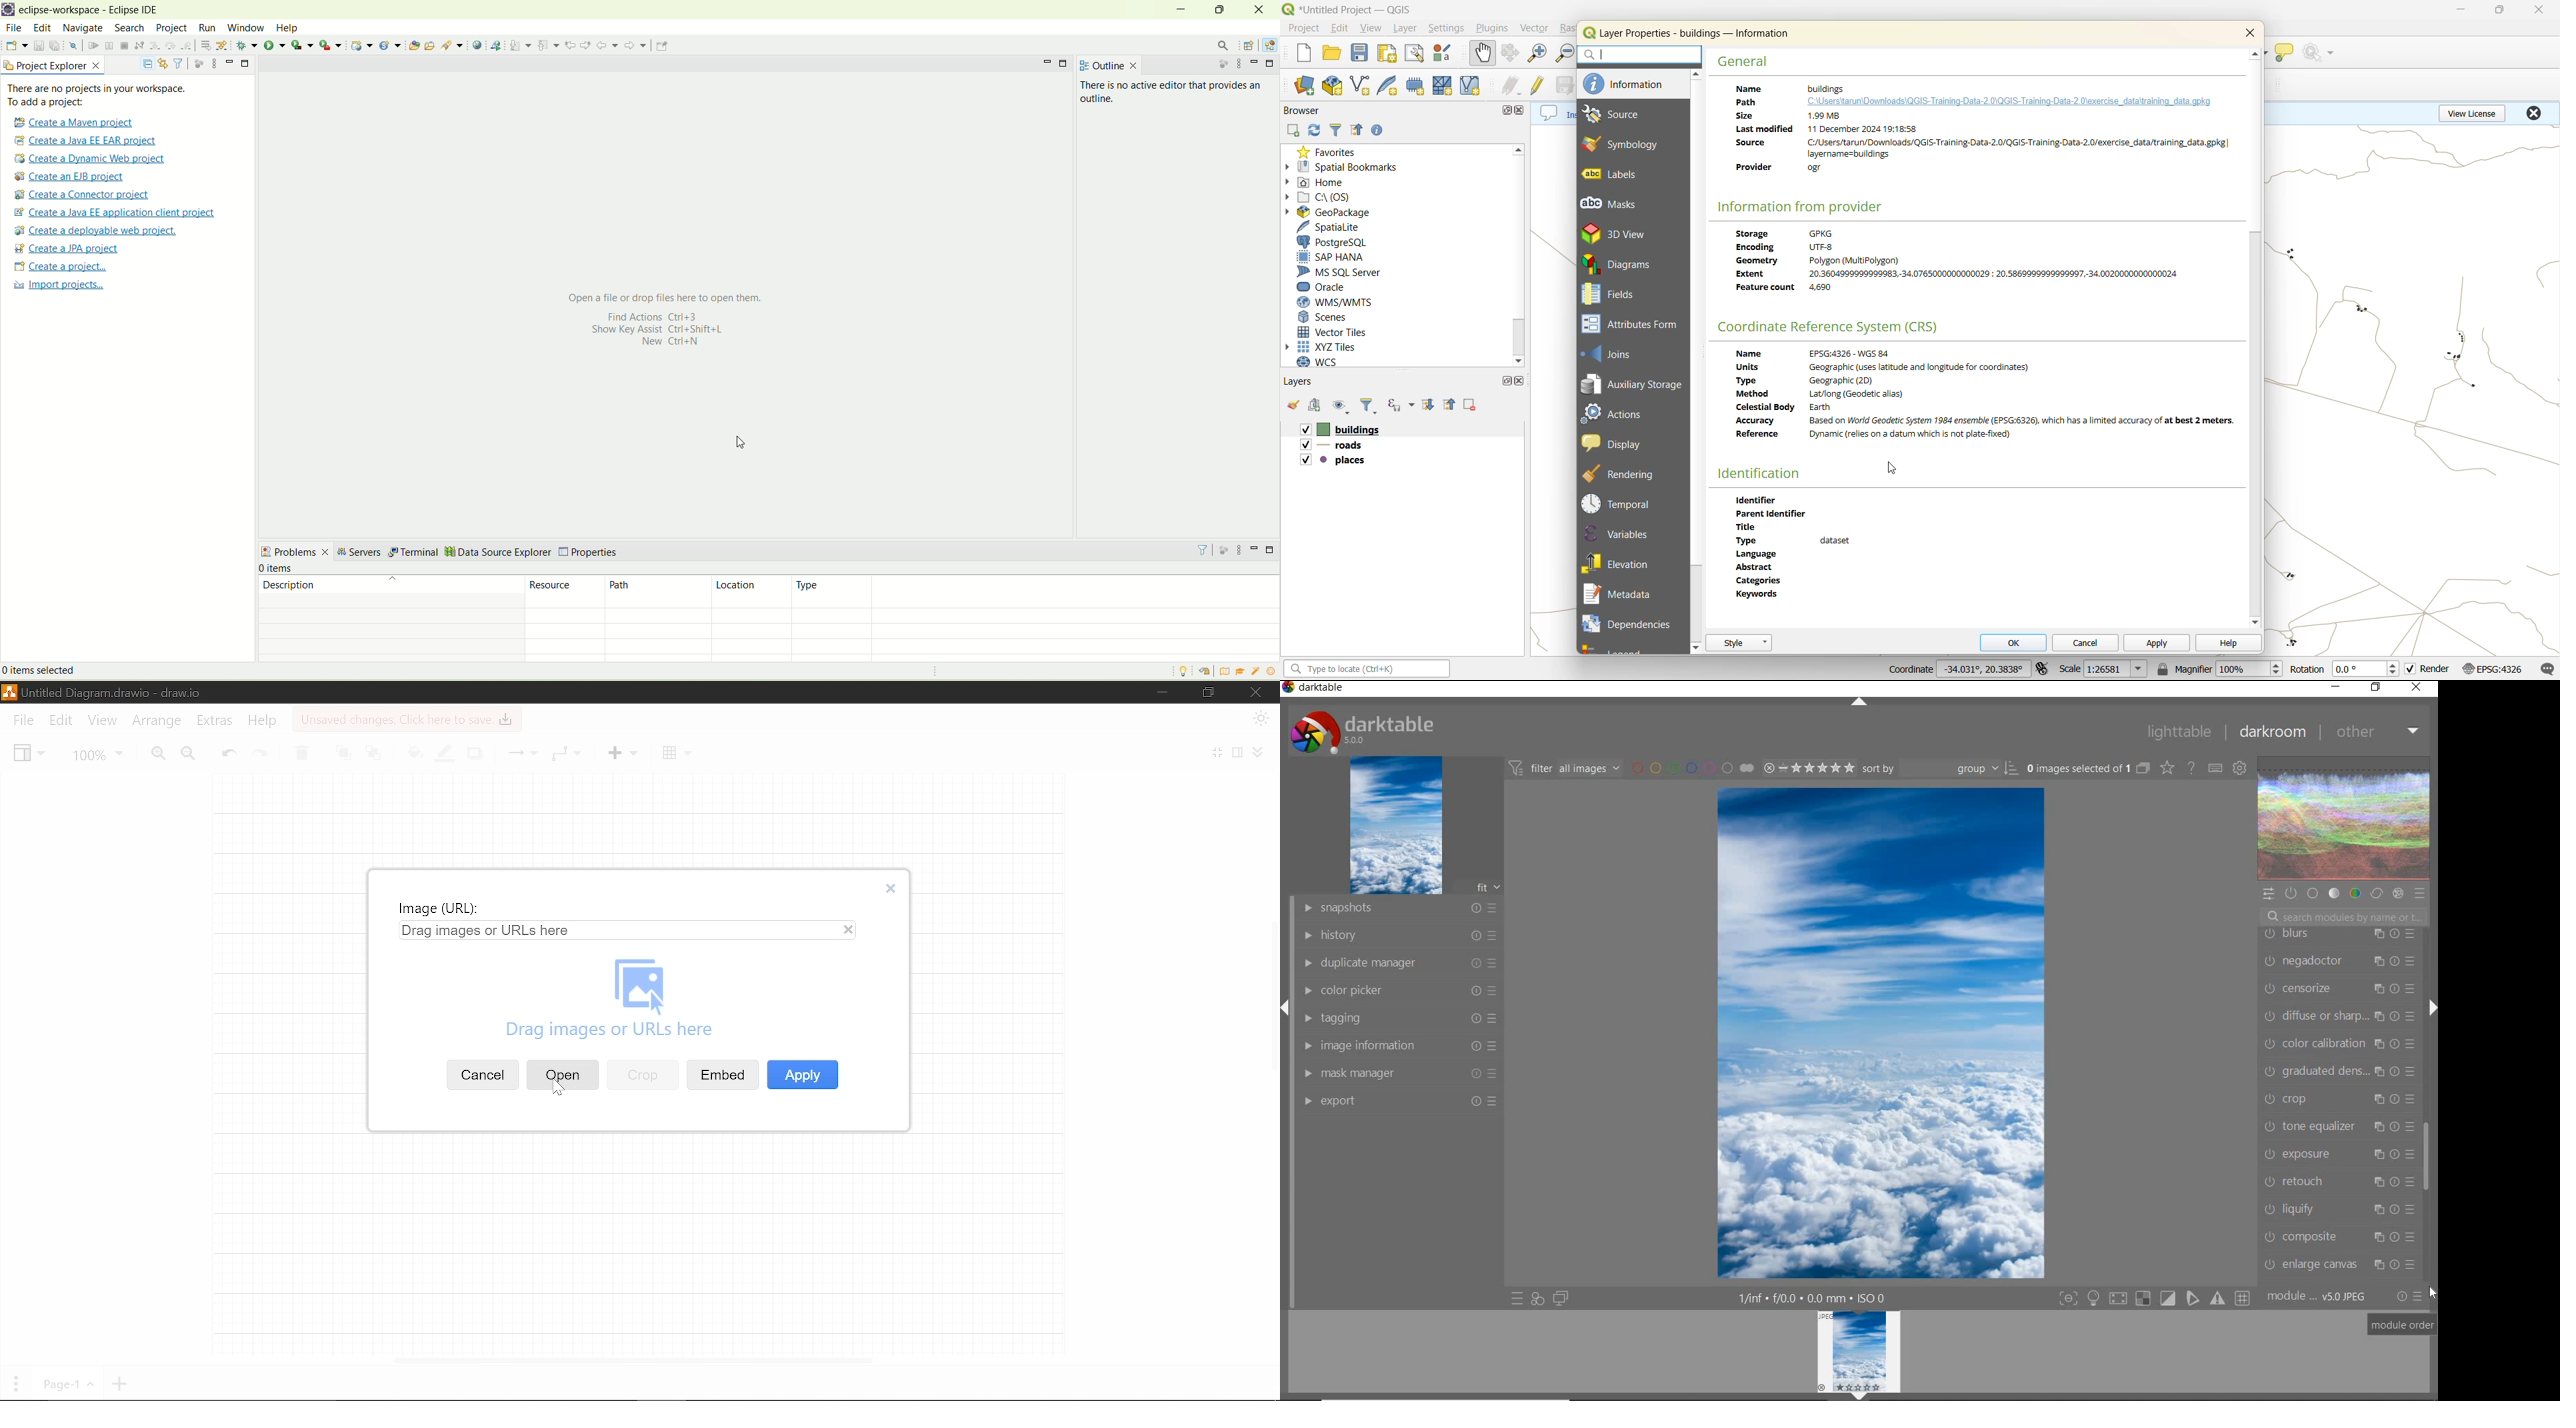  I want to click on Apply, so click(802, 1075).